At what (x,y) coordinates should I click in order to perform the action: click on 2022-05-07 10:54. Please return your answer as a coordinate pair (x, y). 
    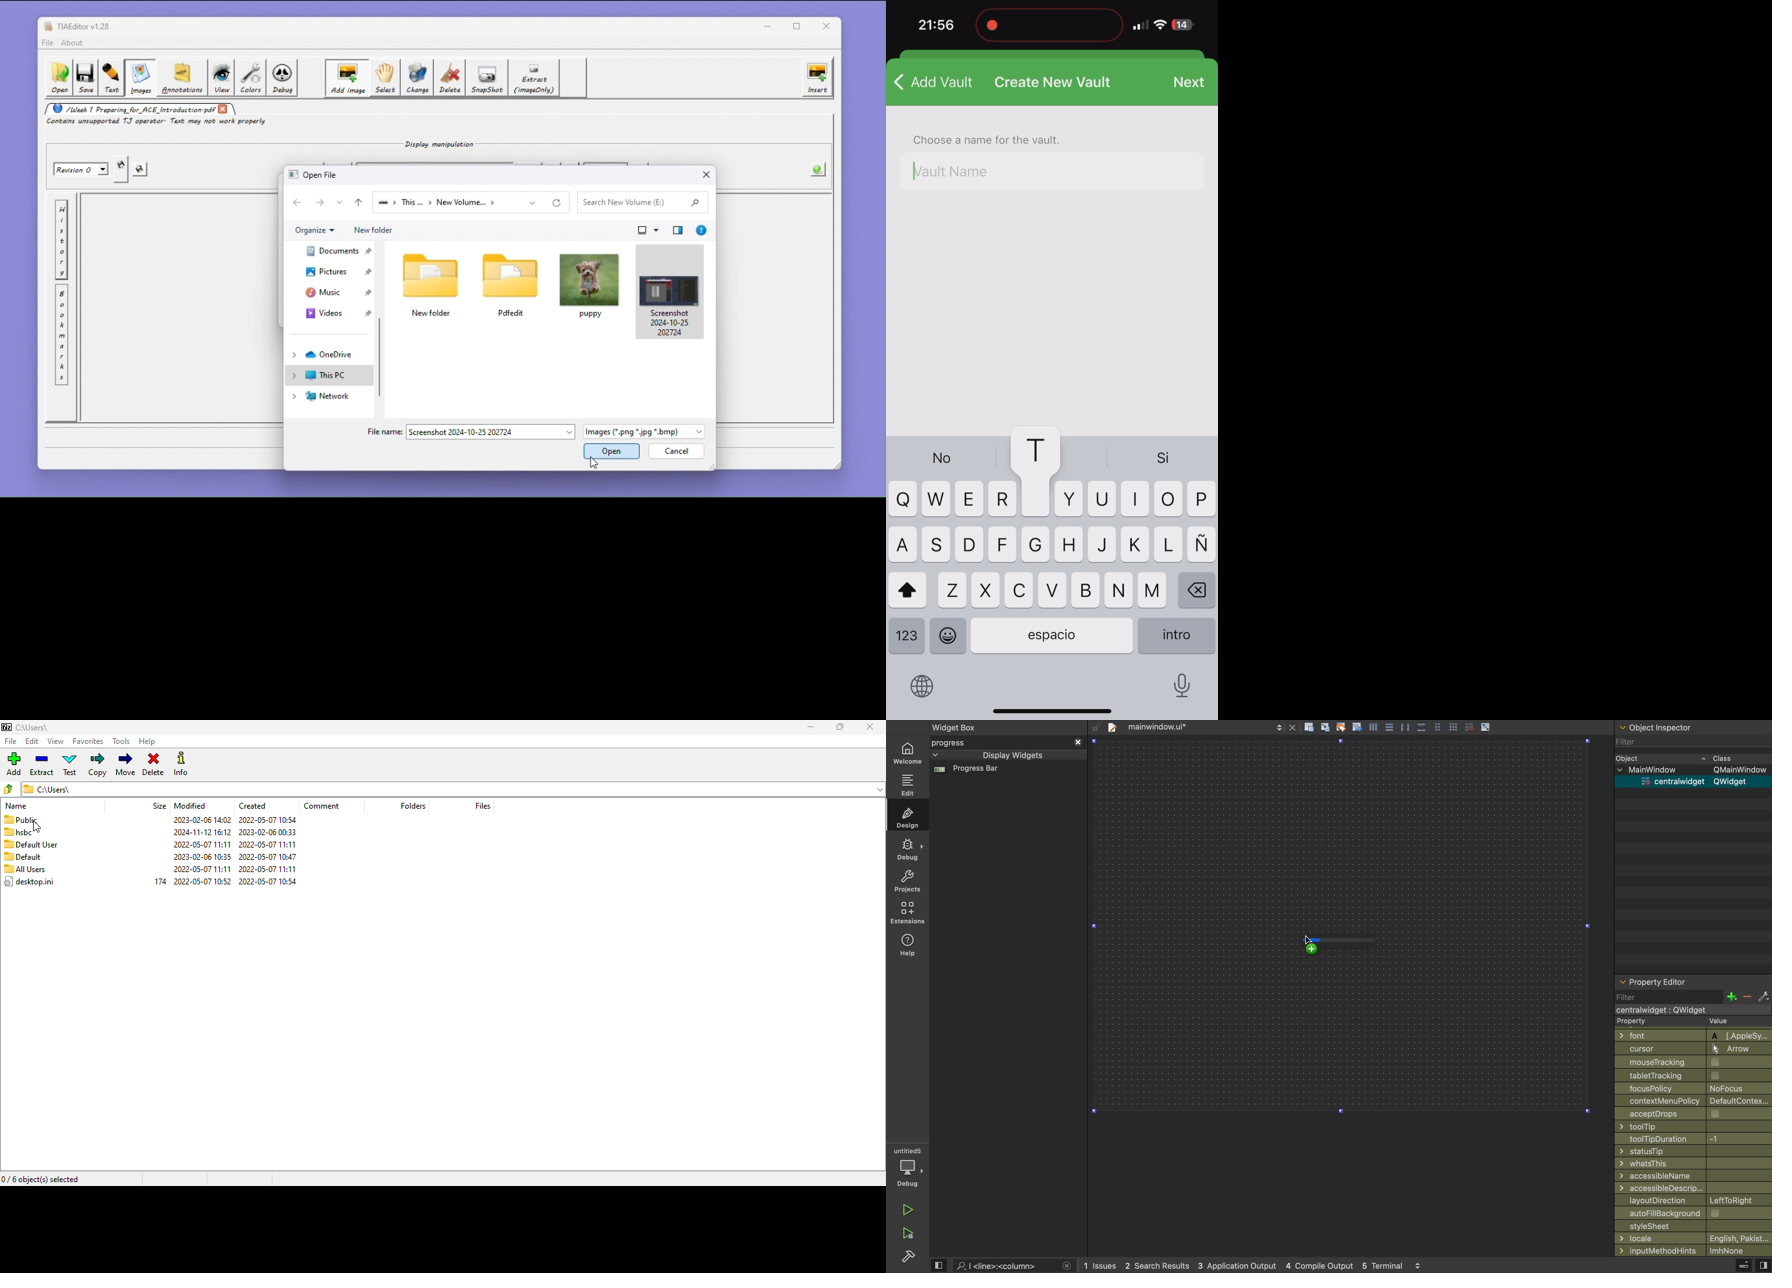
    Looking at the image, I should click on (267, 820).